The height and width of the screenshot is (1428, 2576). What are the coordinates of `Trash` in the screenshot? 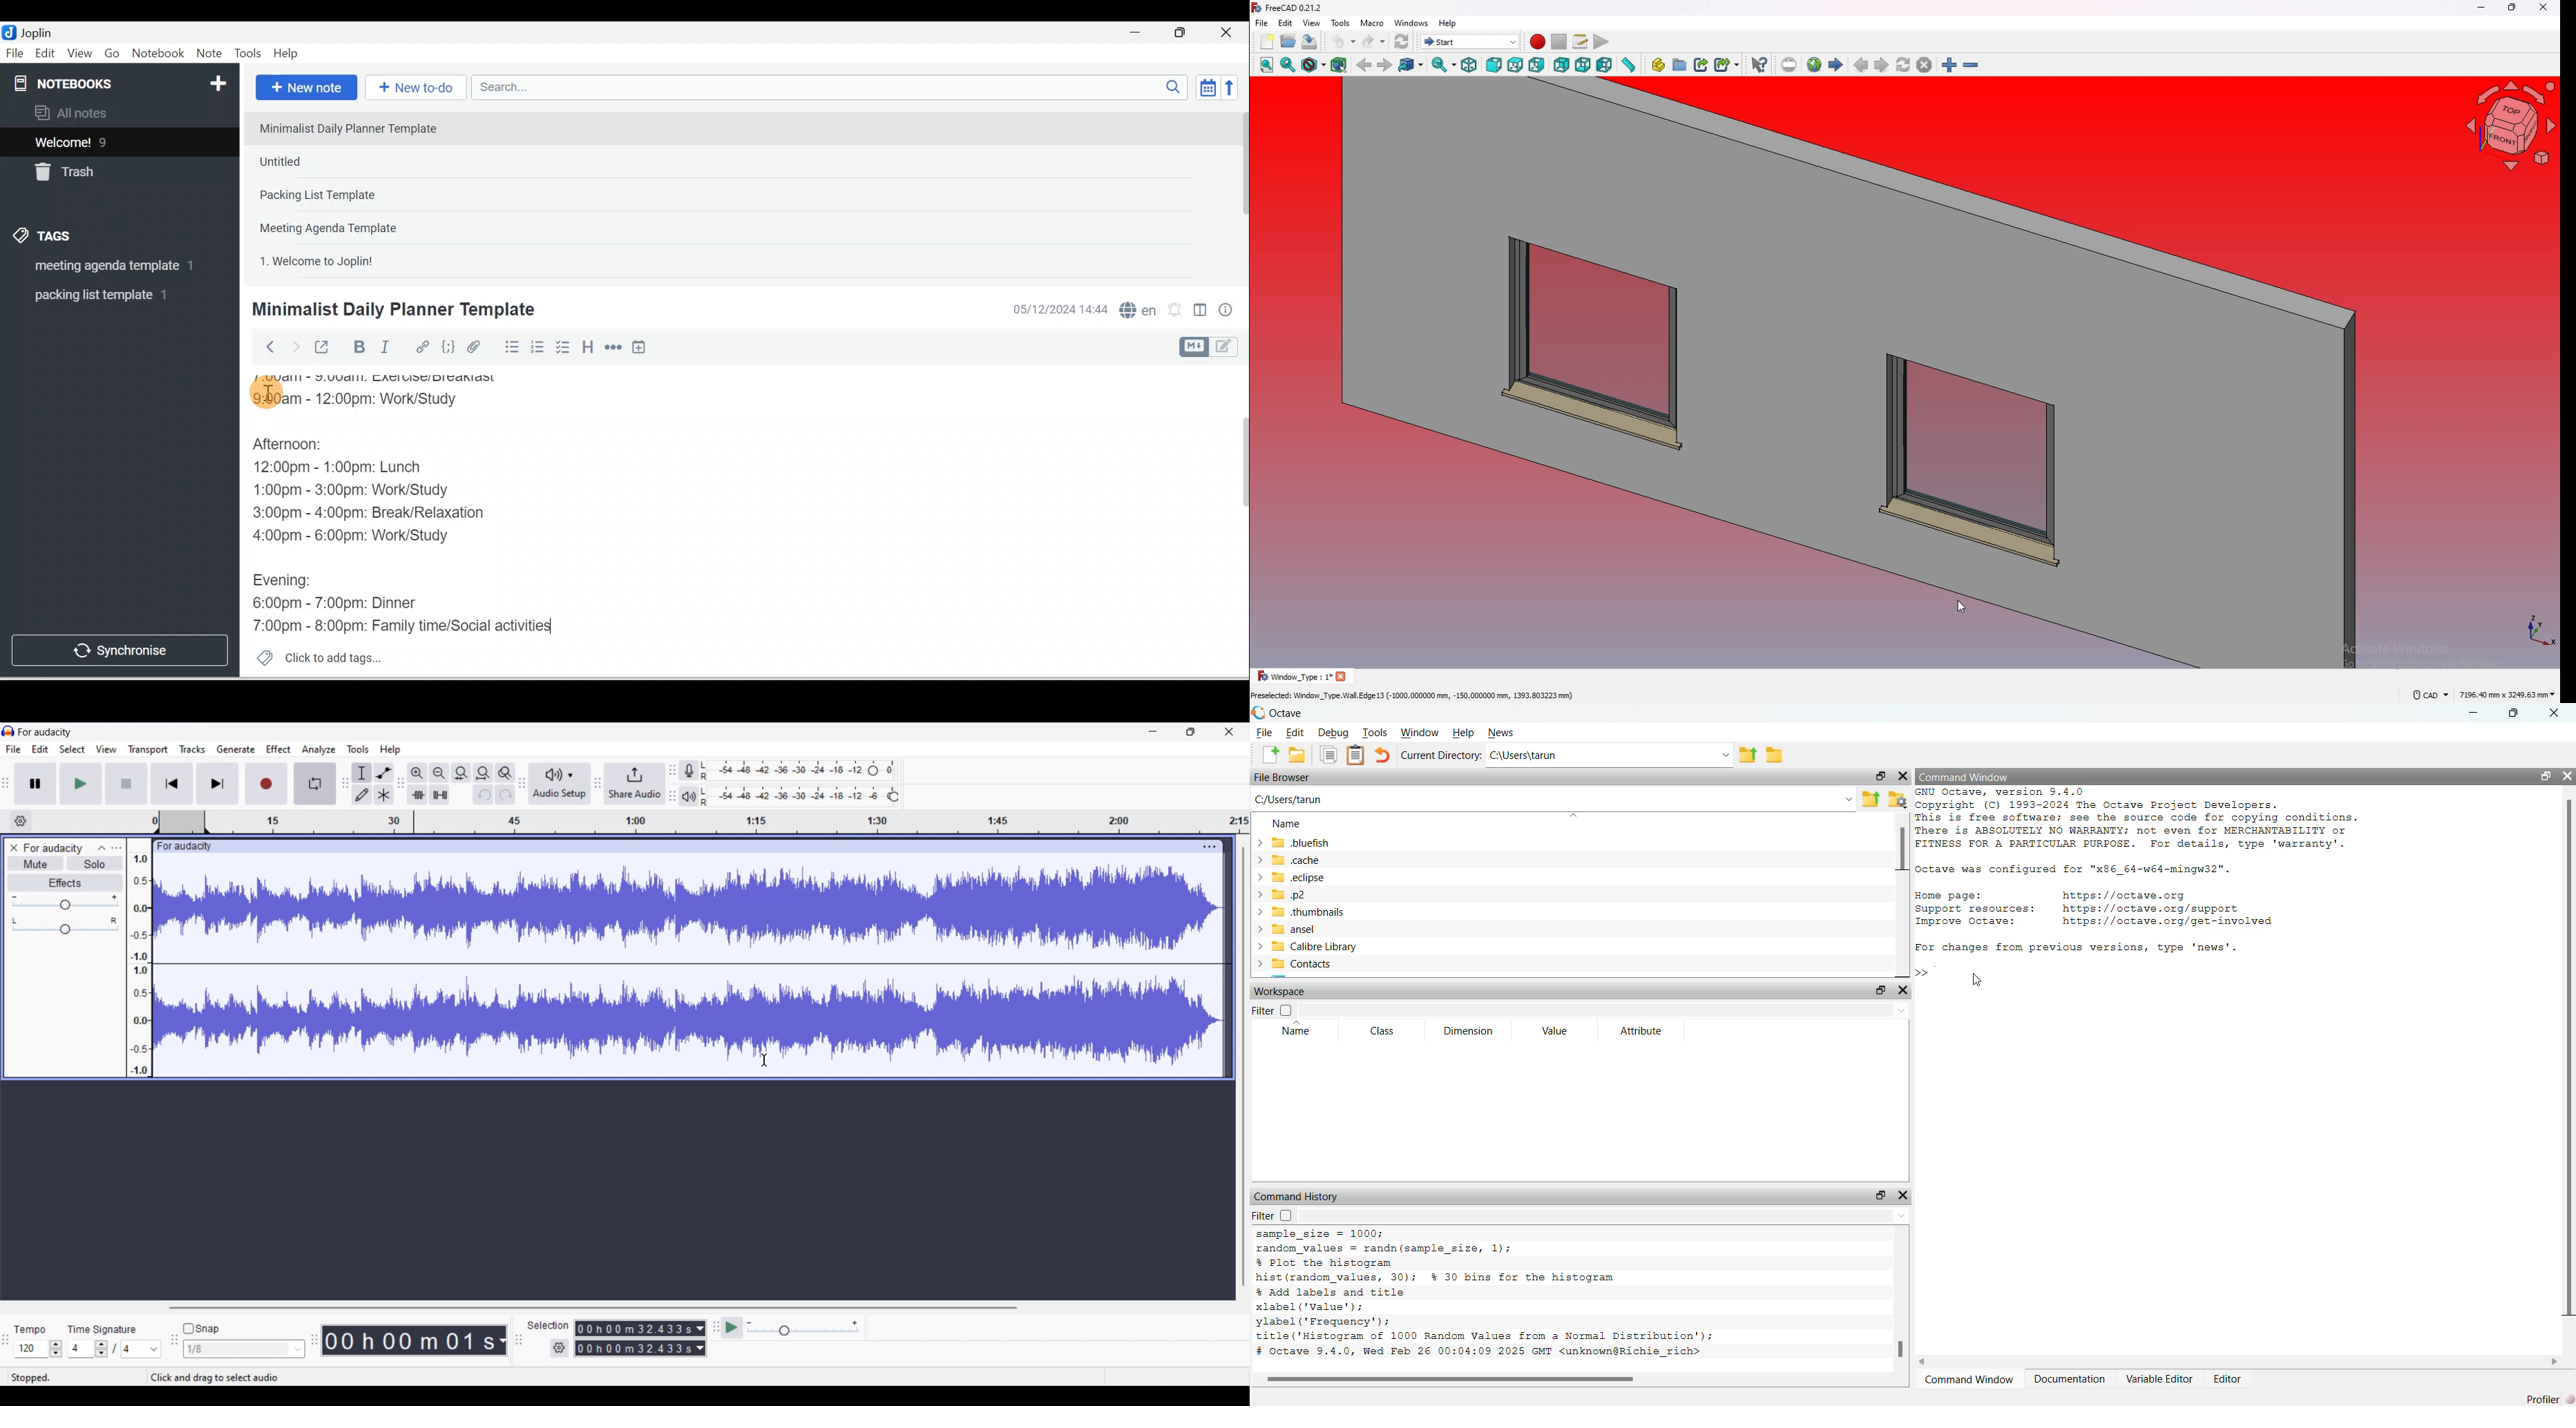 It's located at (96, 169).